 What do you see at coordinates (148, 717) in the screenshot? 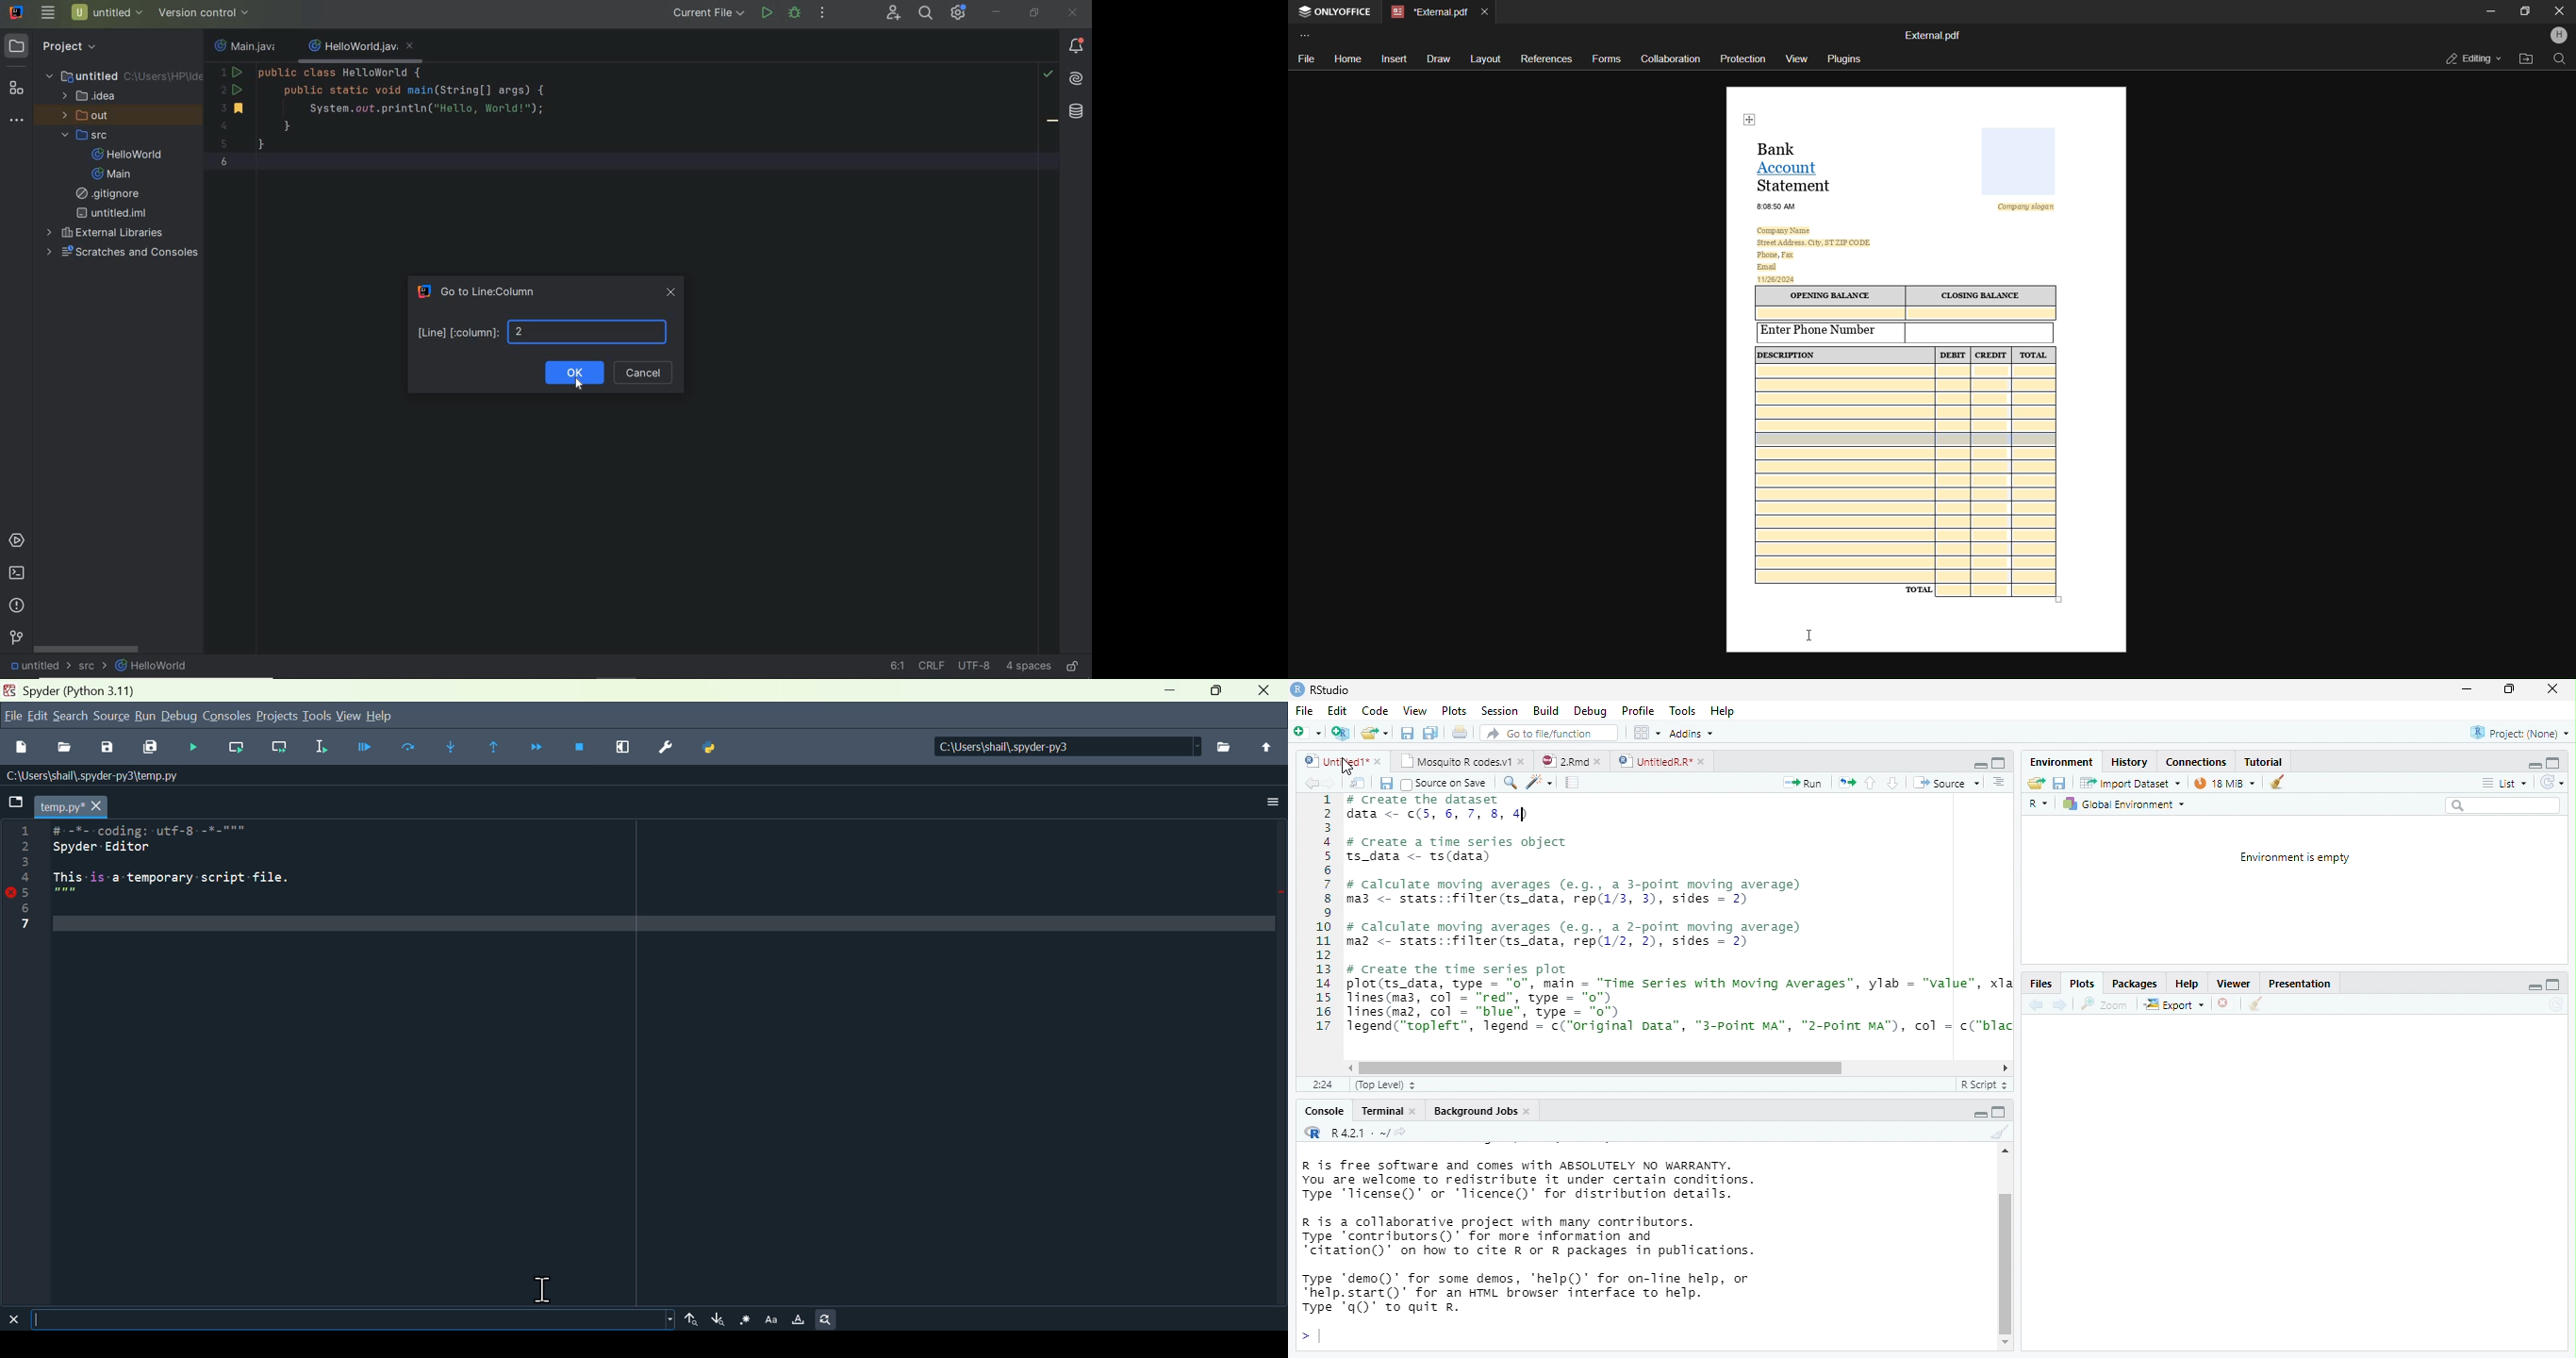
I see `Run` at bounding box center [148, 717].